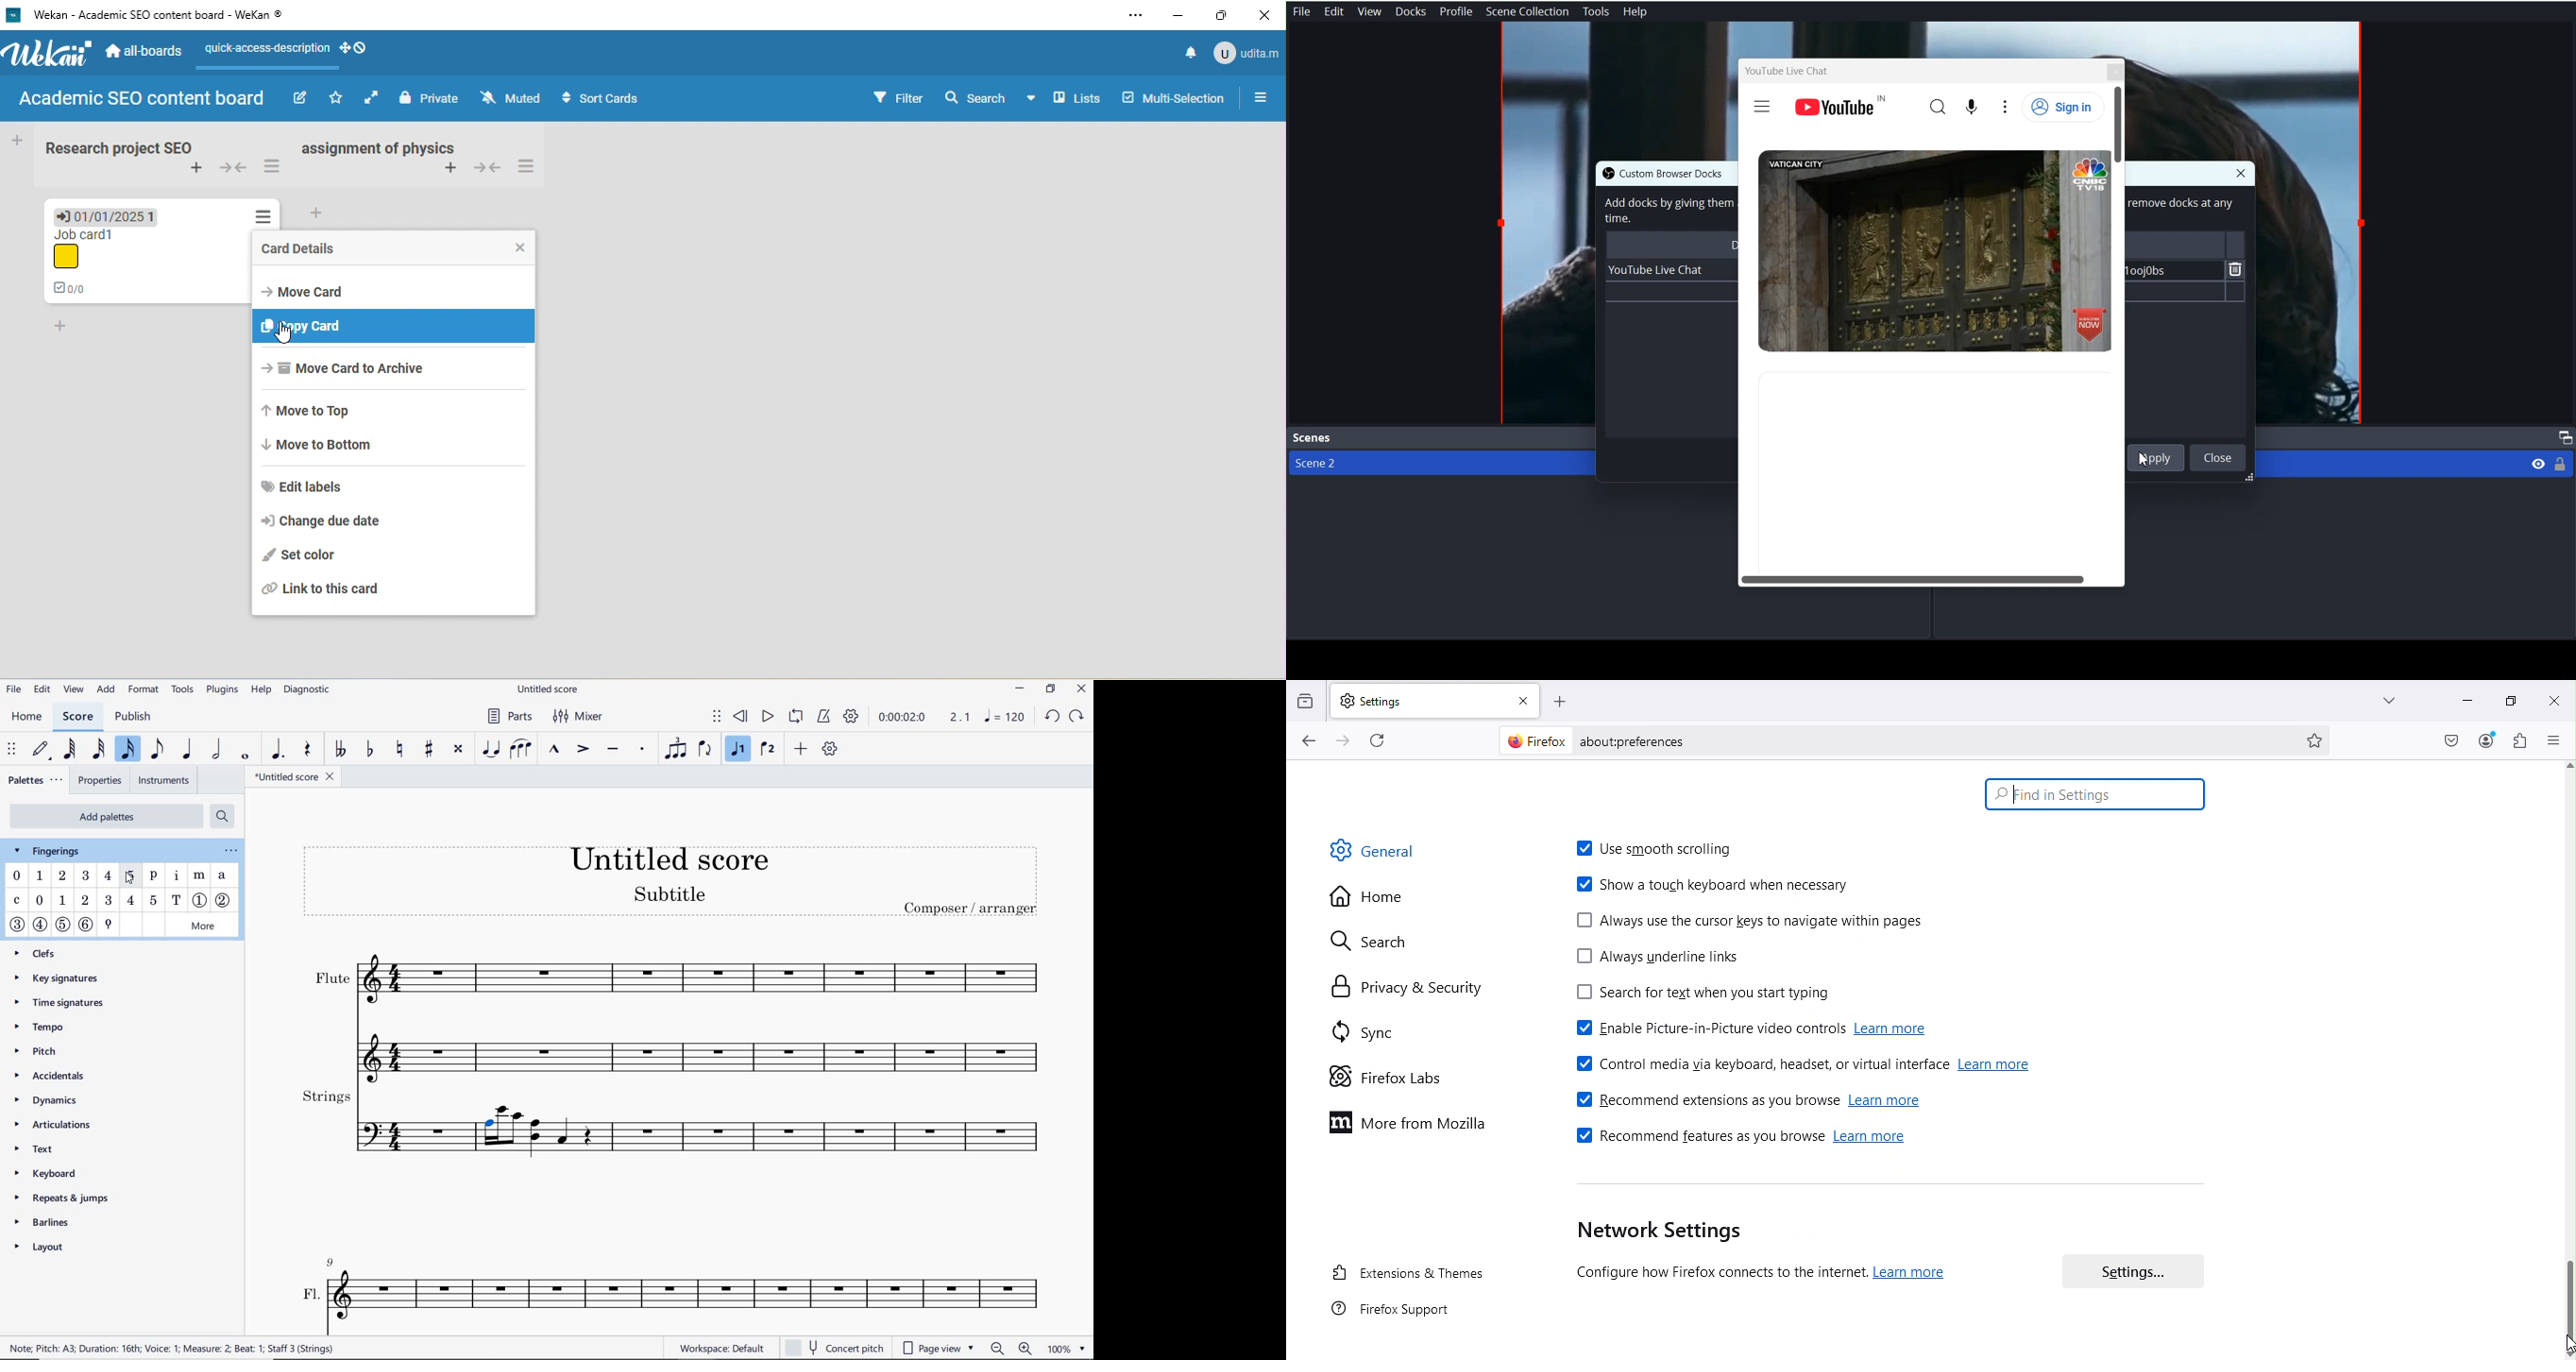 The width and height of the screenshot is (2576, 1372). What do you see at coordinates (107, 876) in the screenshot?
I see `fingering 4` at bounding box center [107, 876].